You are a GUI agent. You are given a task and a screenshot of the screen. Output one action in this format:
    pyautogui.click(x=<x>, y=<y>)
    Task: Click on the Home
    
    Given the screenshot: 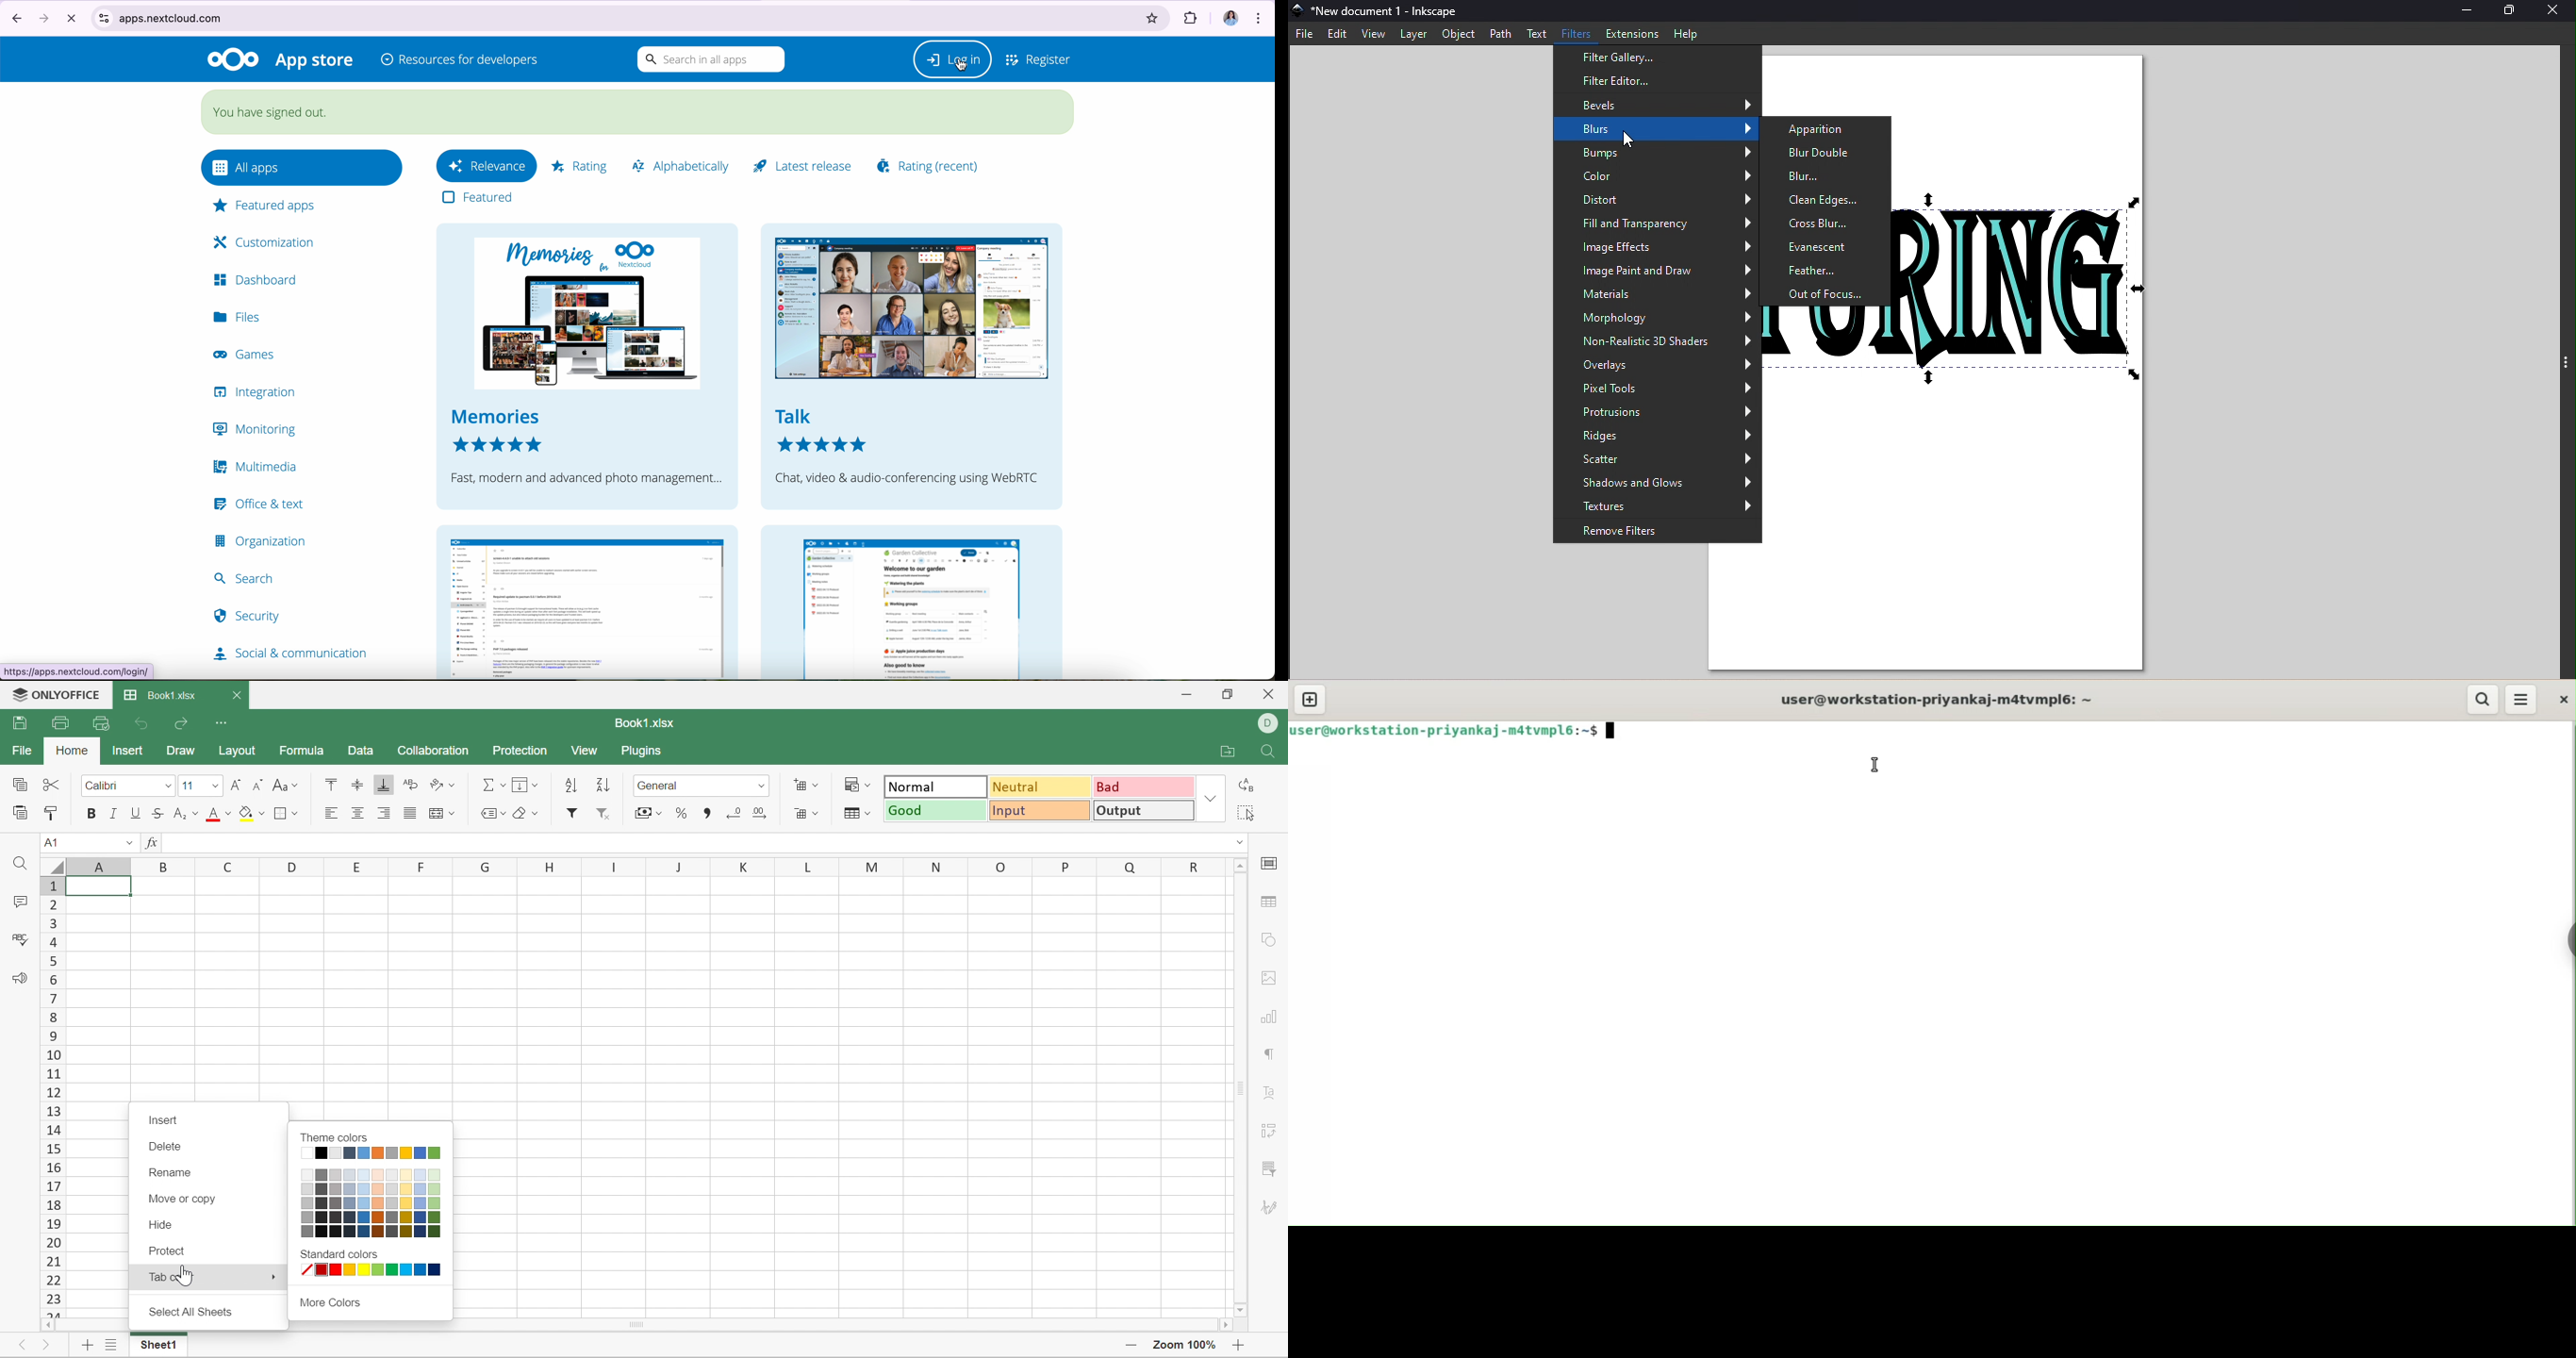 What is the action you would take?
    pyautogui.click(x=72, y=751)
    